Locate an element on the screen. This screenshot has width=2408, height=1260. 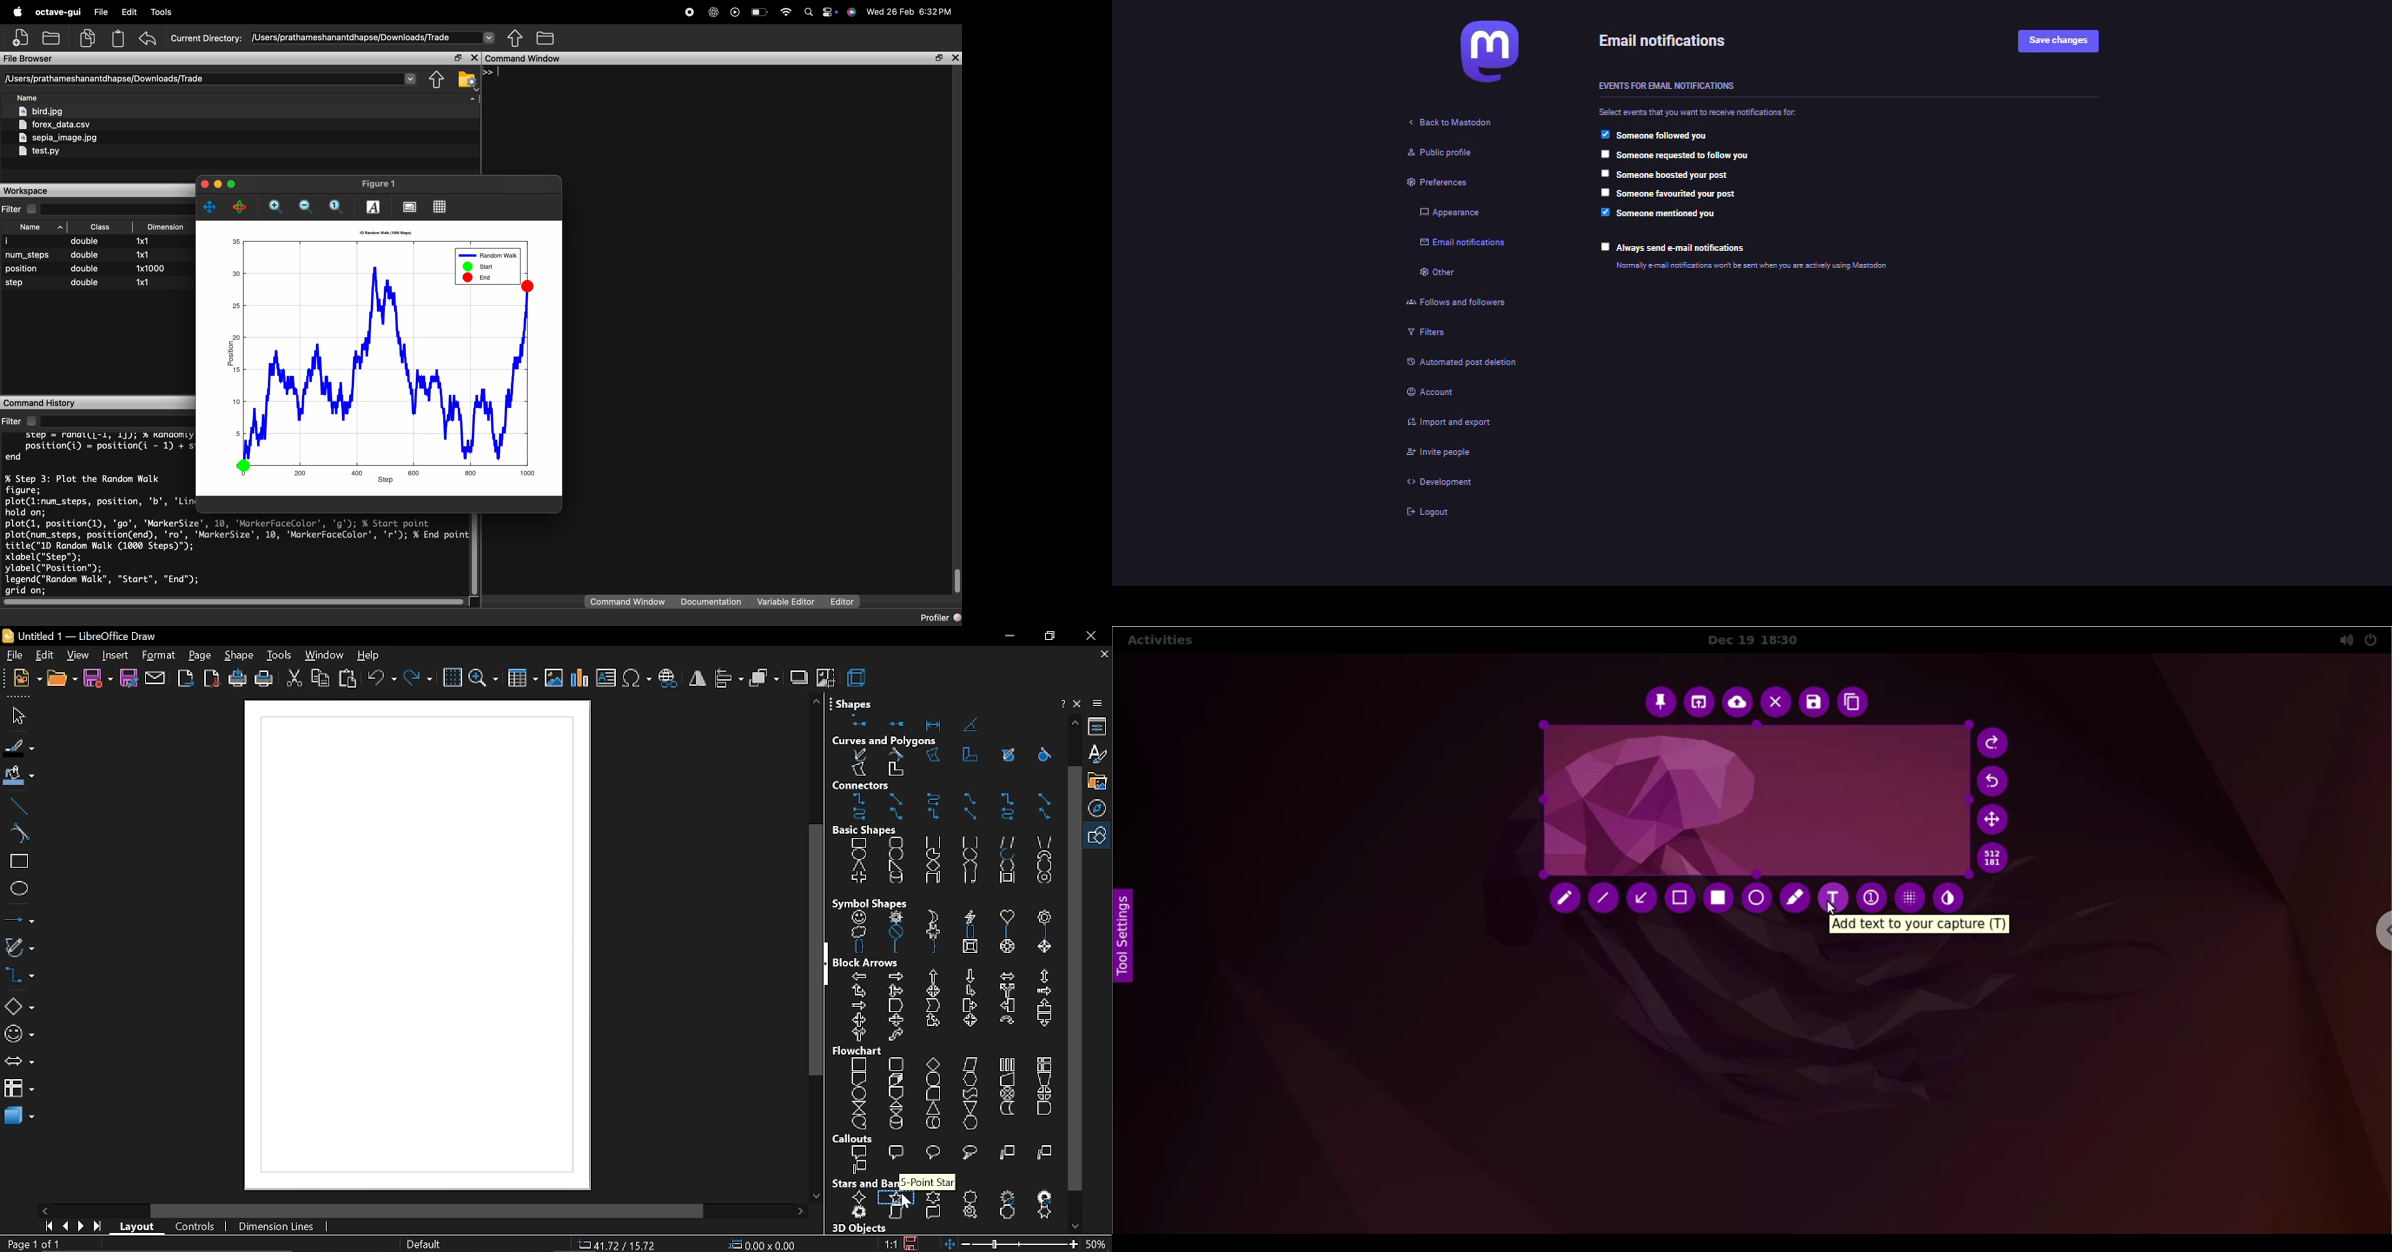
styles is located at coordinates (1101, 755).